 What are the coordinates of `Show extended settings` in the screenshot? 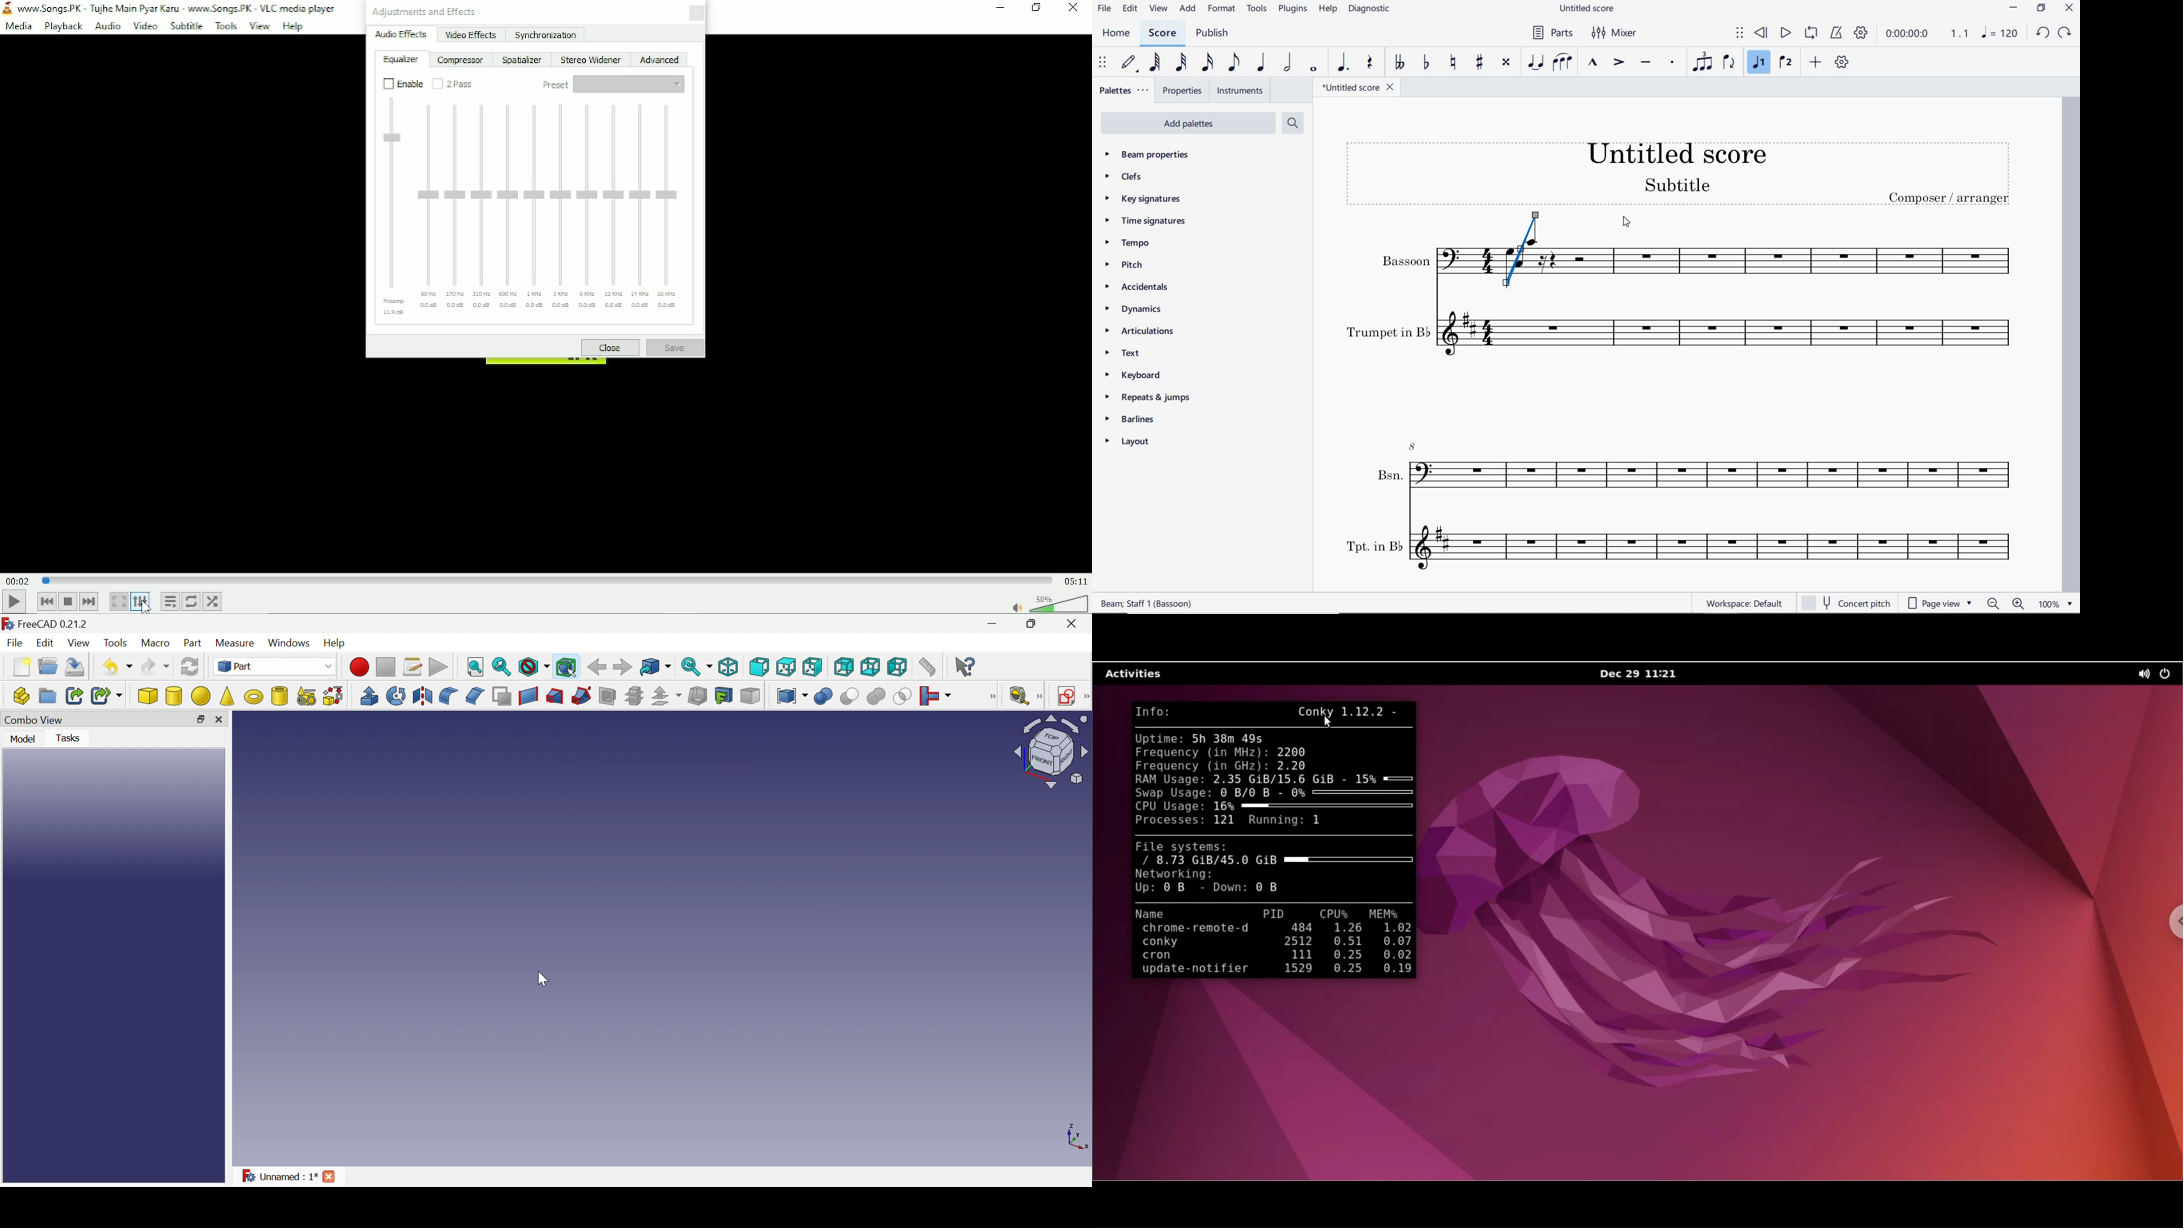 It's located at (141, 601).